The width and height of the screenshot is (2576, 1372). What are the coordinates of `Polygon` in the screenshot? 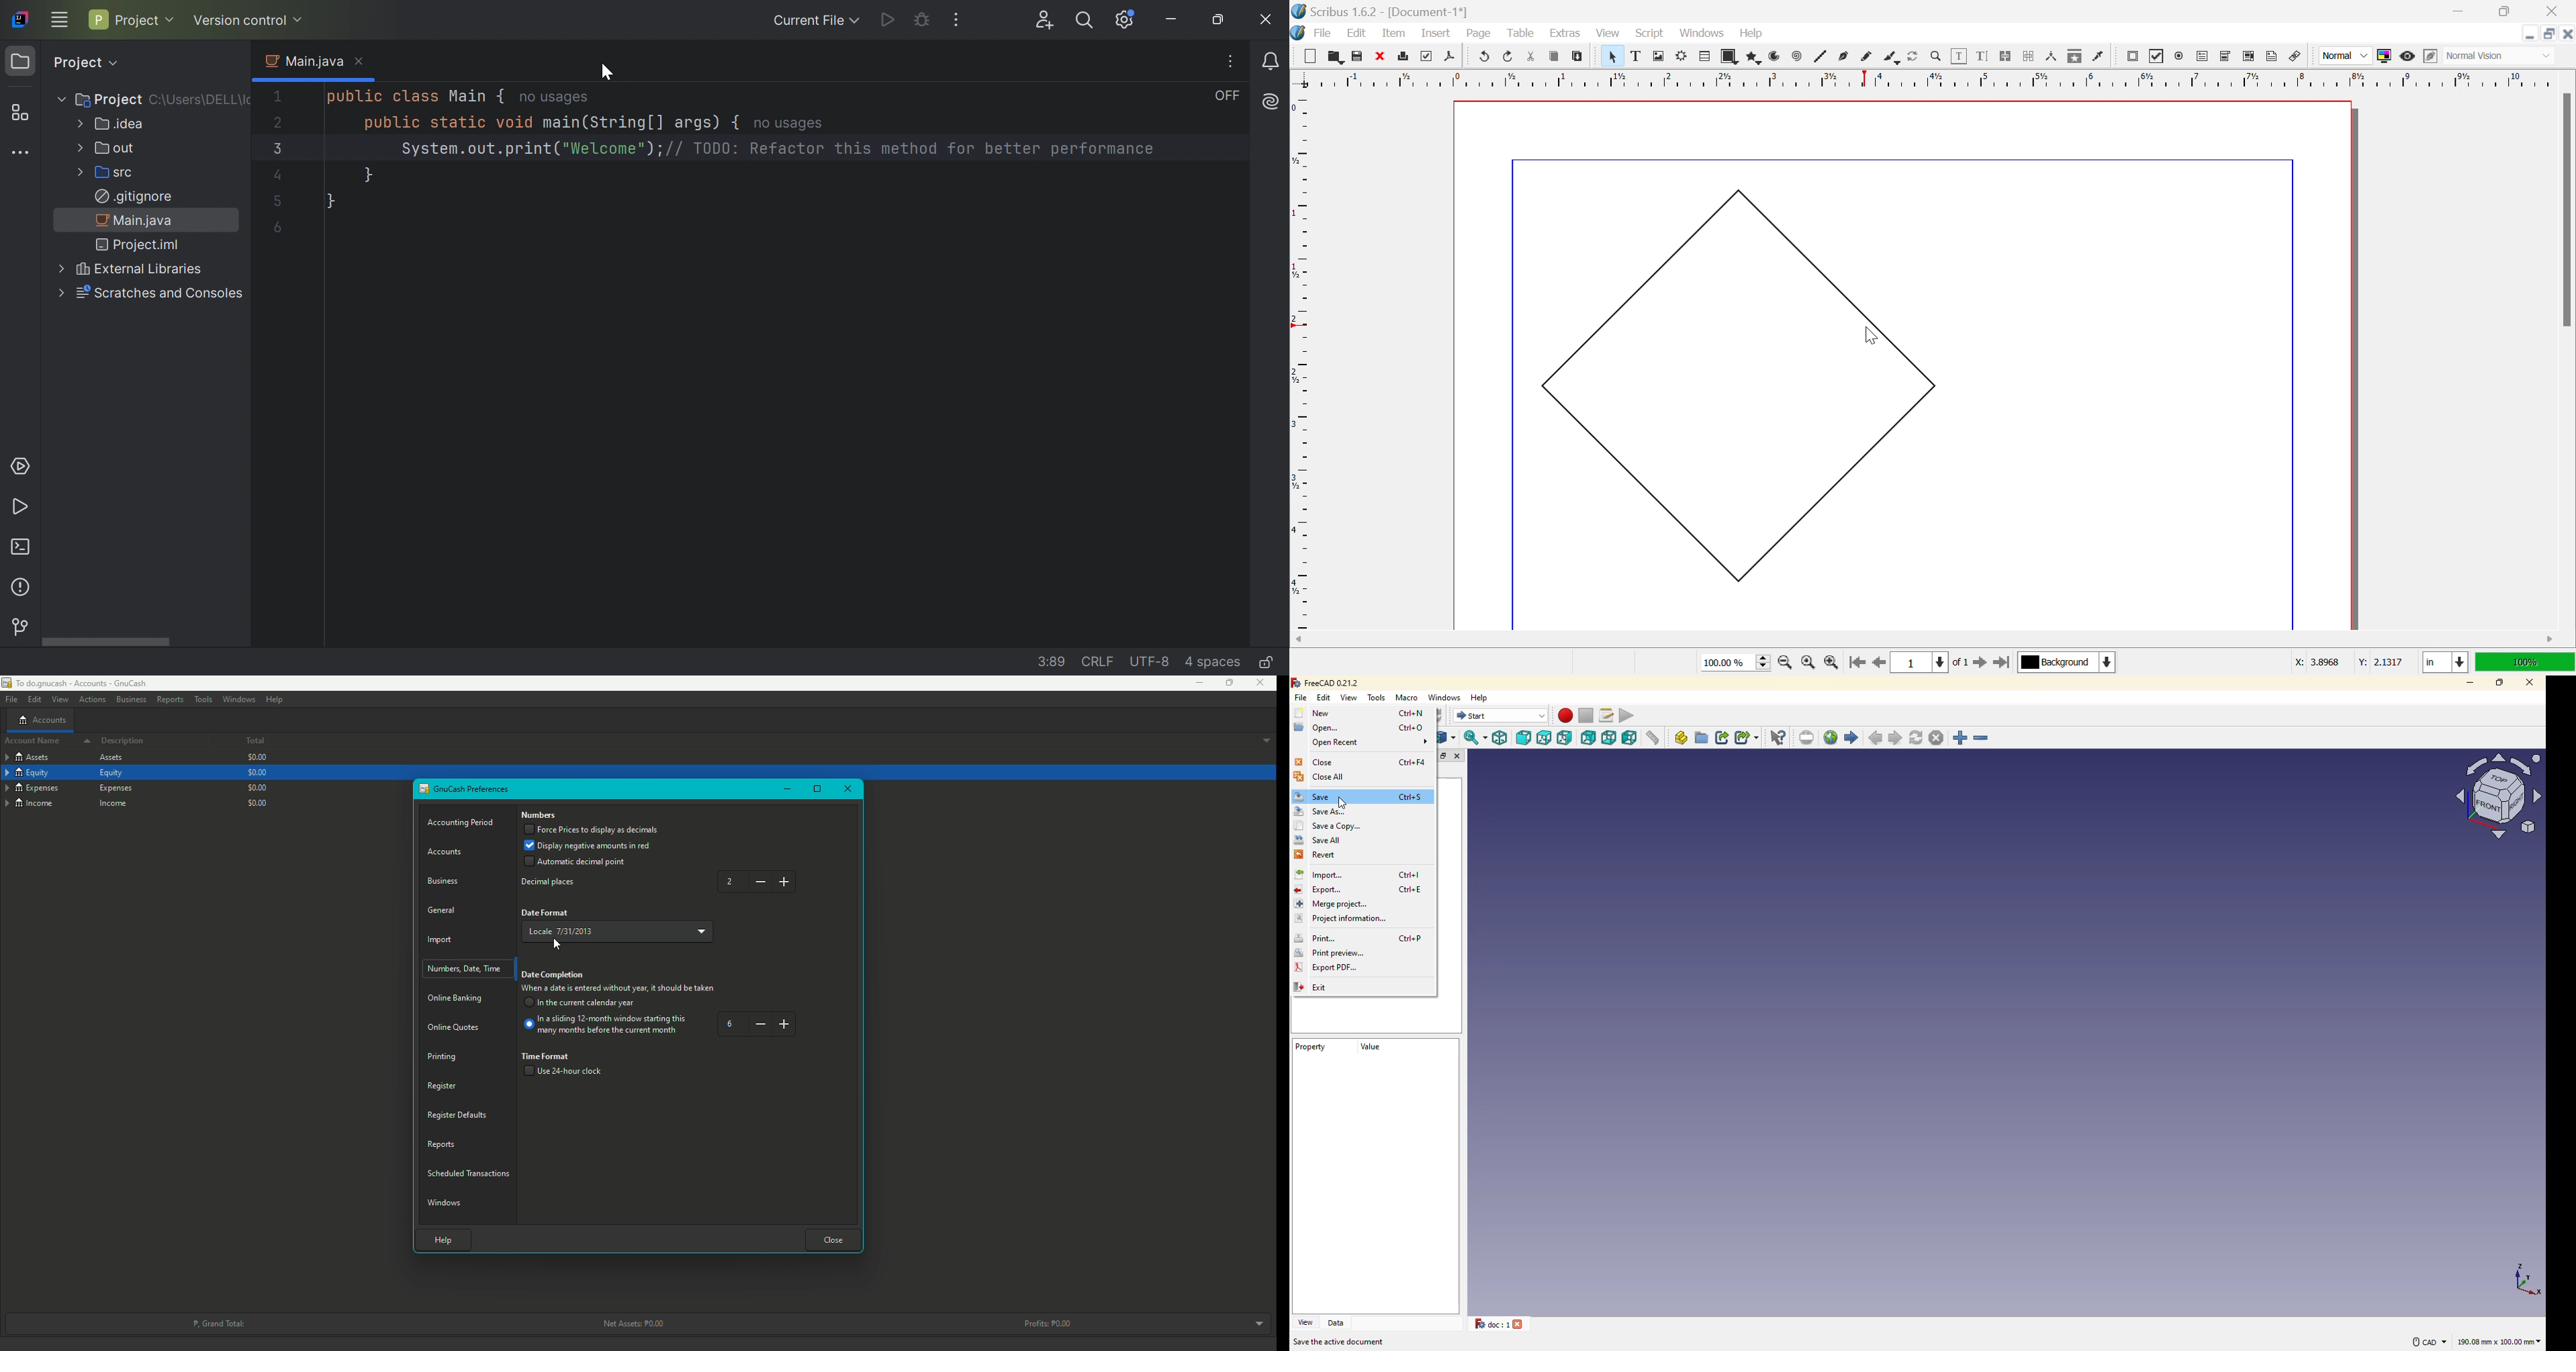 It's located at (1755, 58).